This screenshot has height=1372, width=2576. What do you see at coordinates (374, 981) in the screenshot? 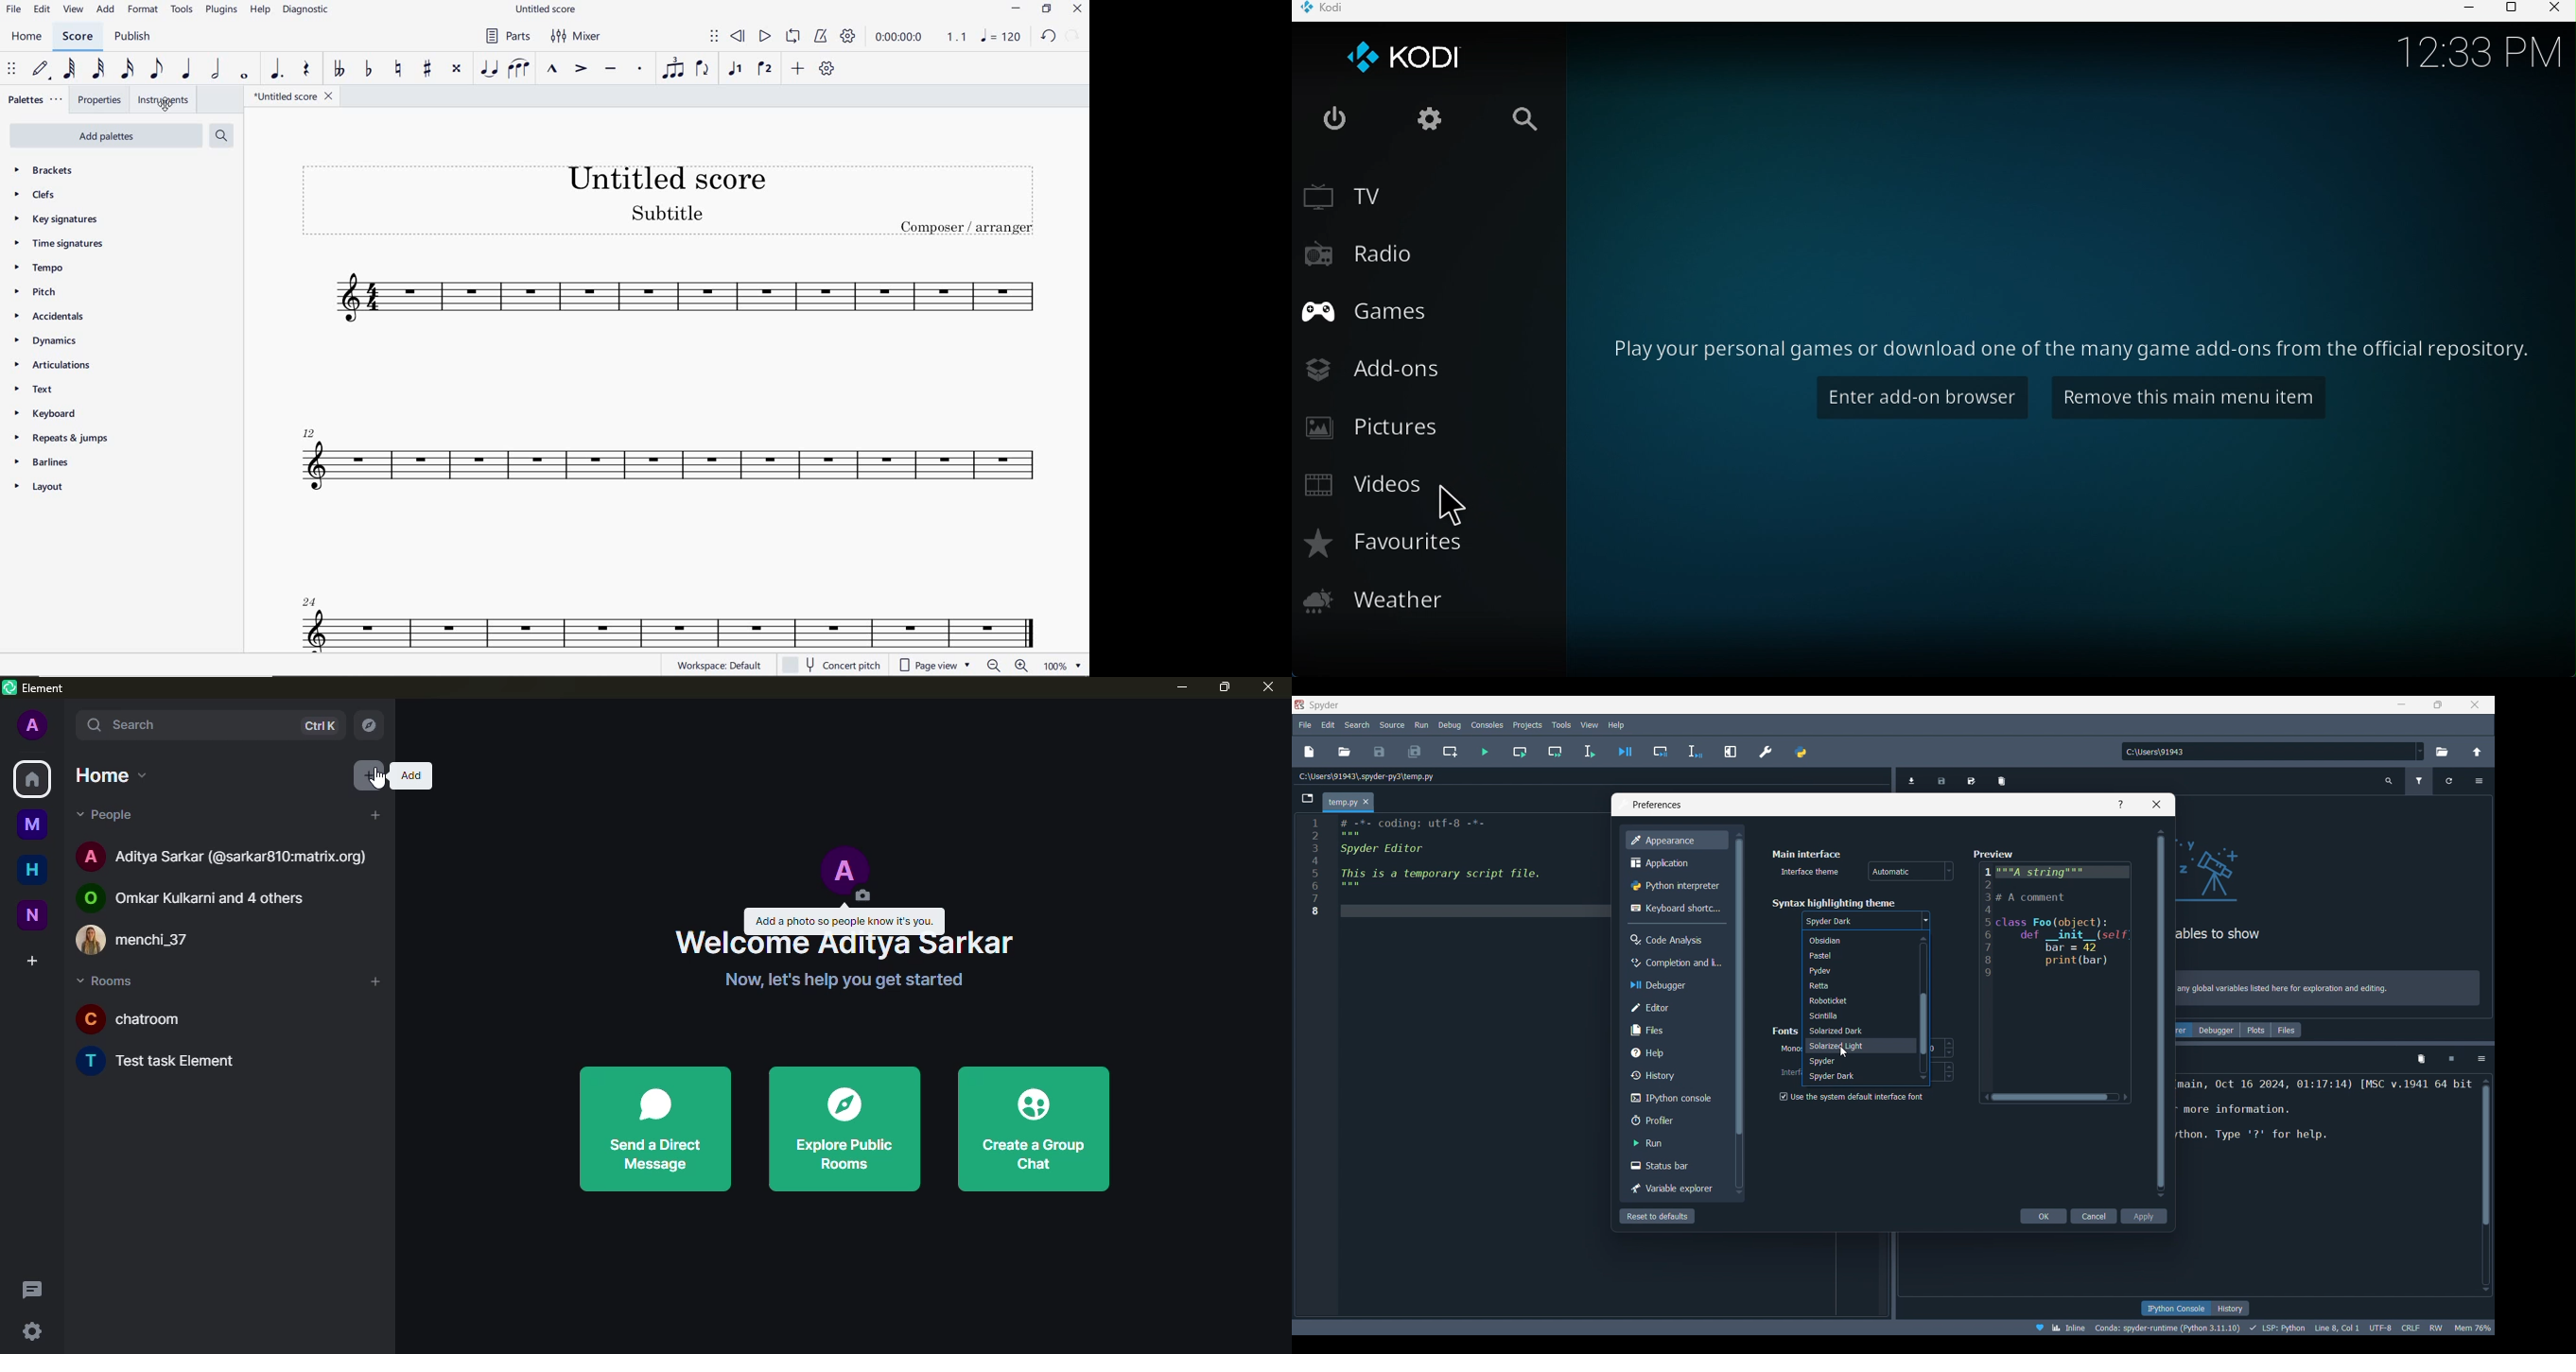
I see `add` at bounding box center [374, 981].